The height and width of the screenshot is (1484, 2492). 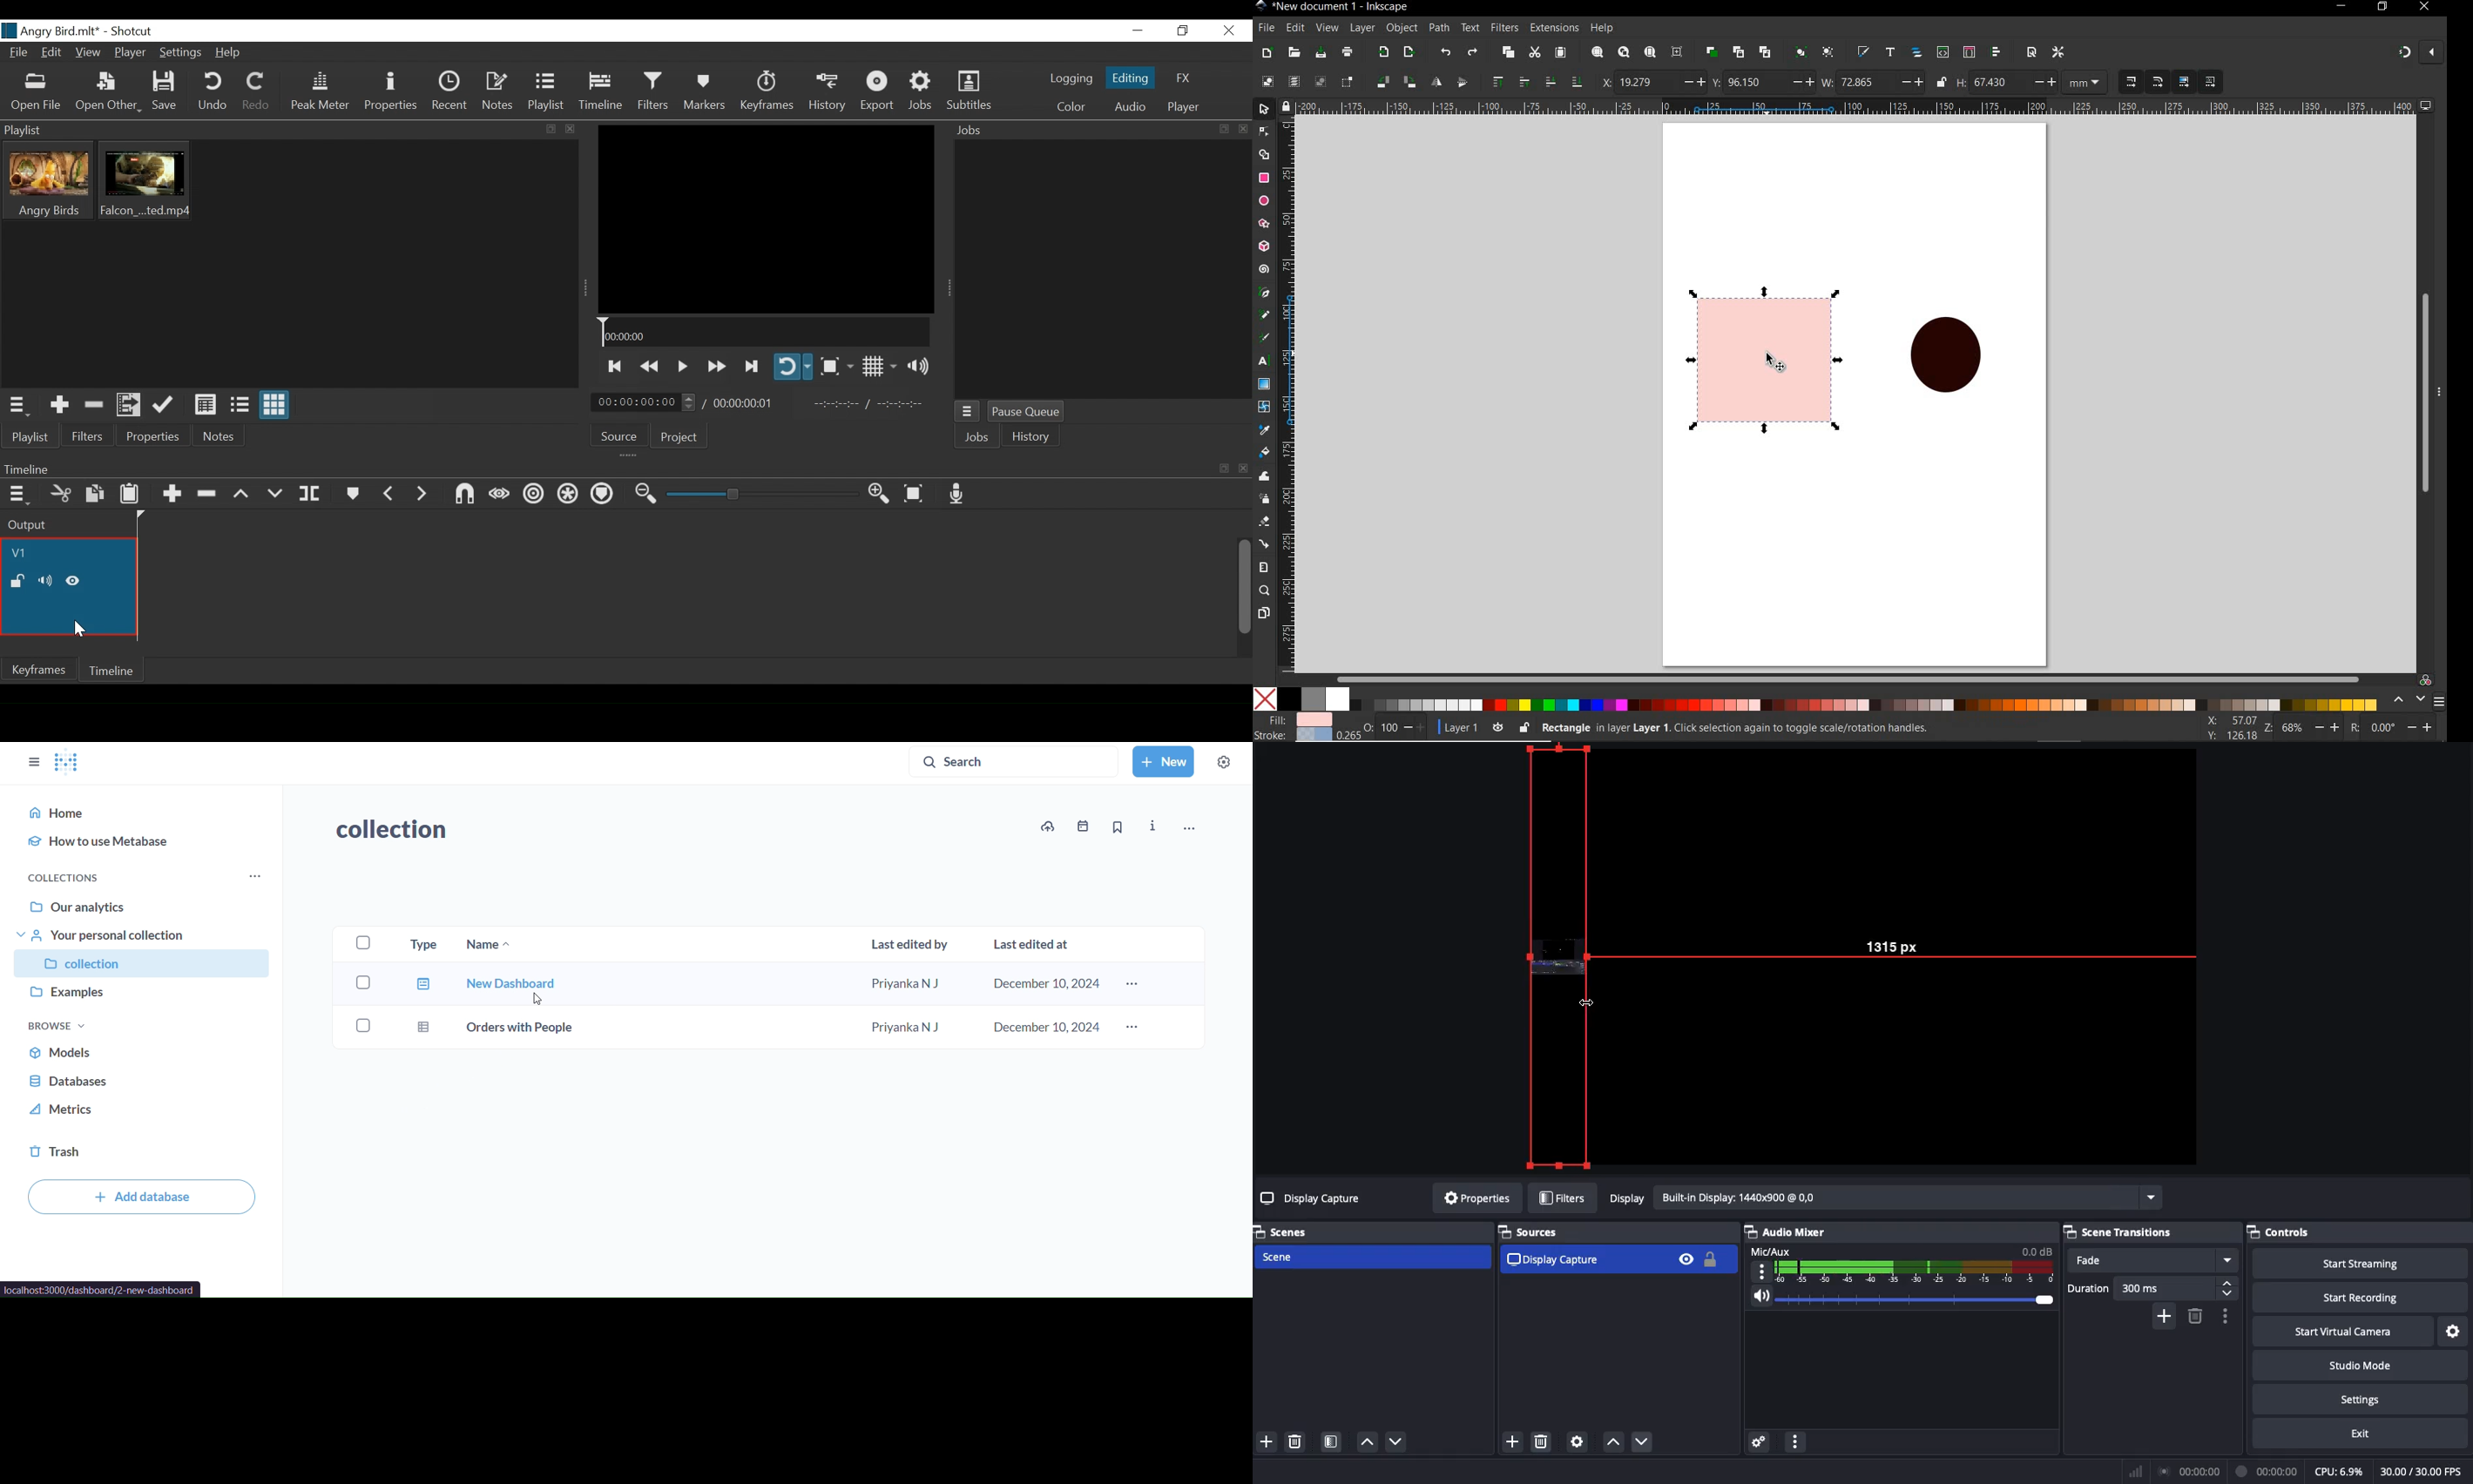 What do you see at coordinates (1381, 731) in the screenshot?
I see `OPACITY` at bounding box center [1381, 731].